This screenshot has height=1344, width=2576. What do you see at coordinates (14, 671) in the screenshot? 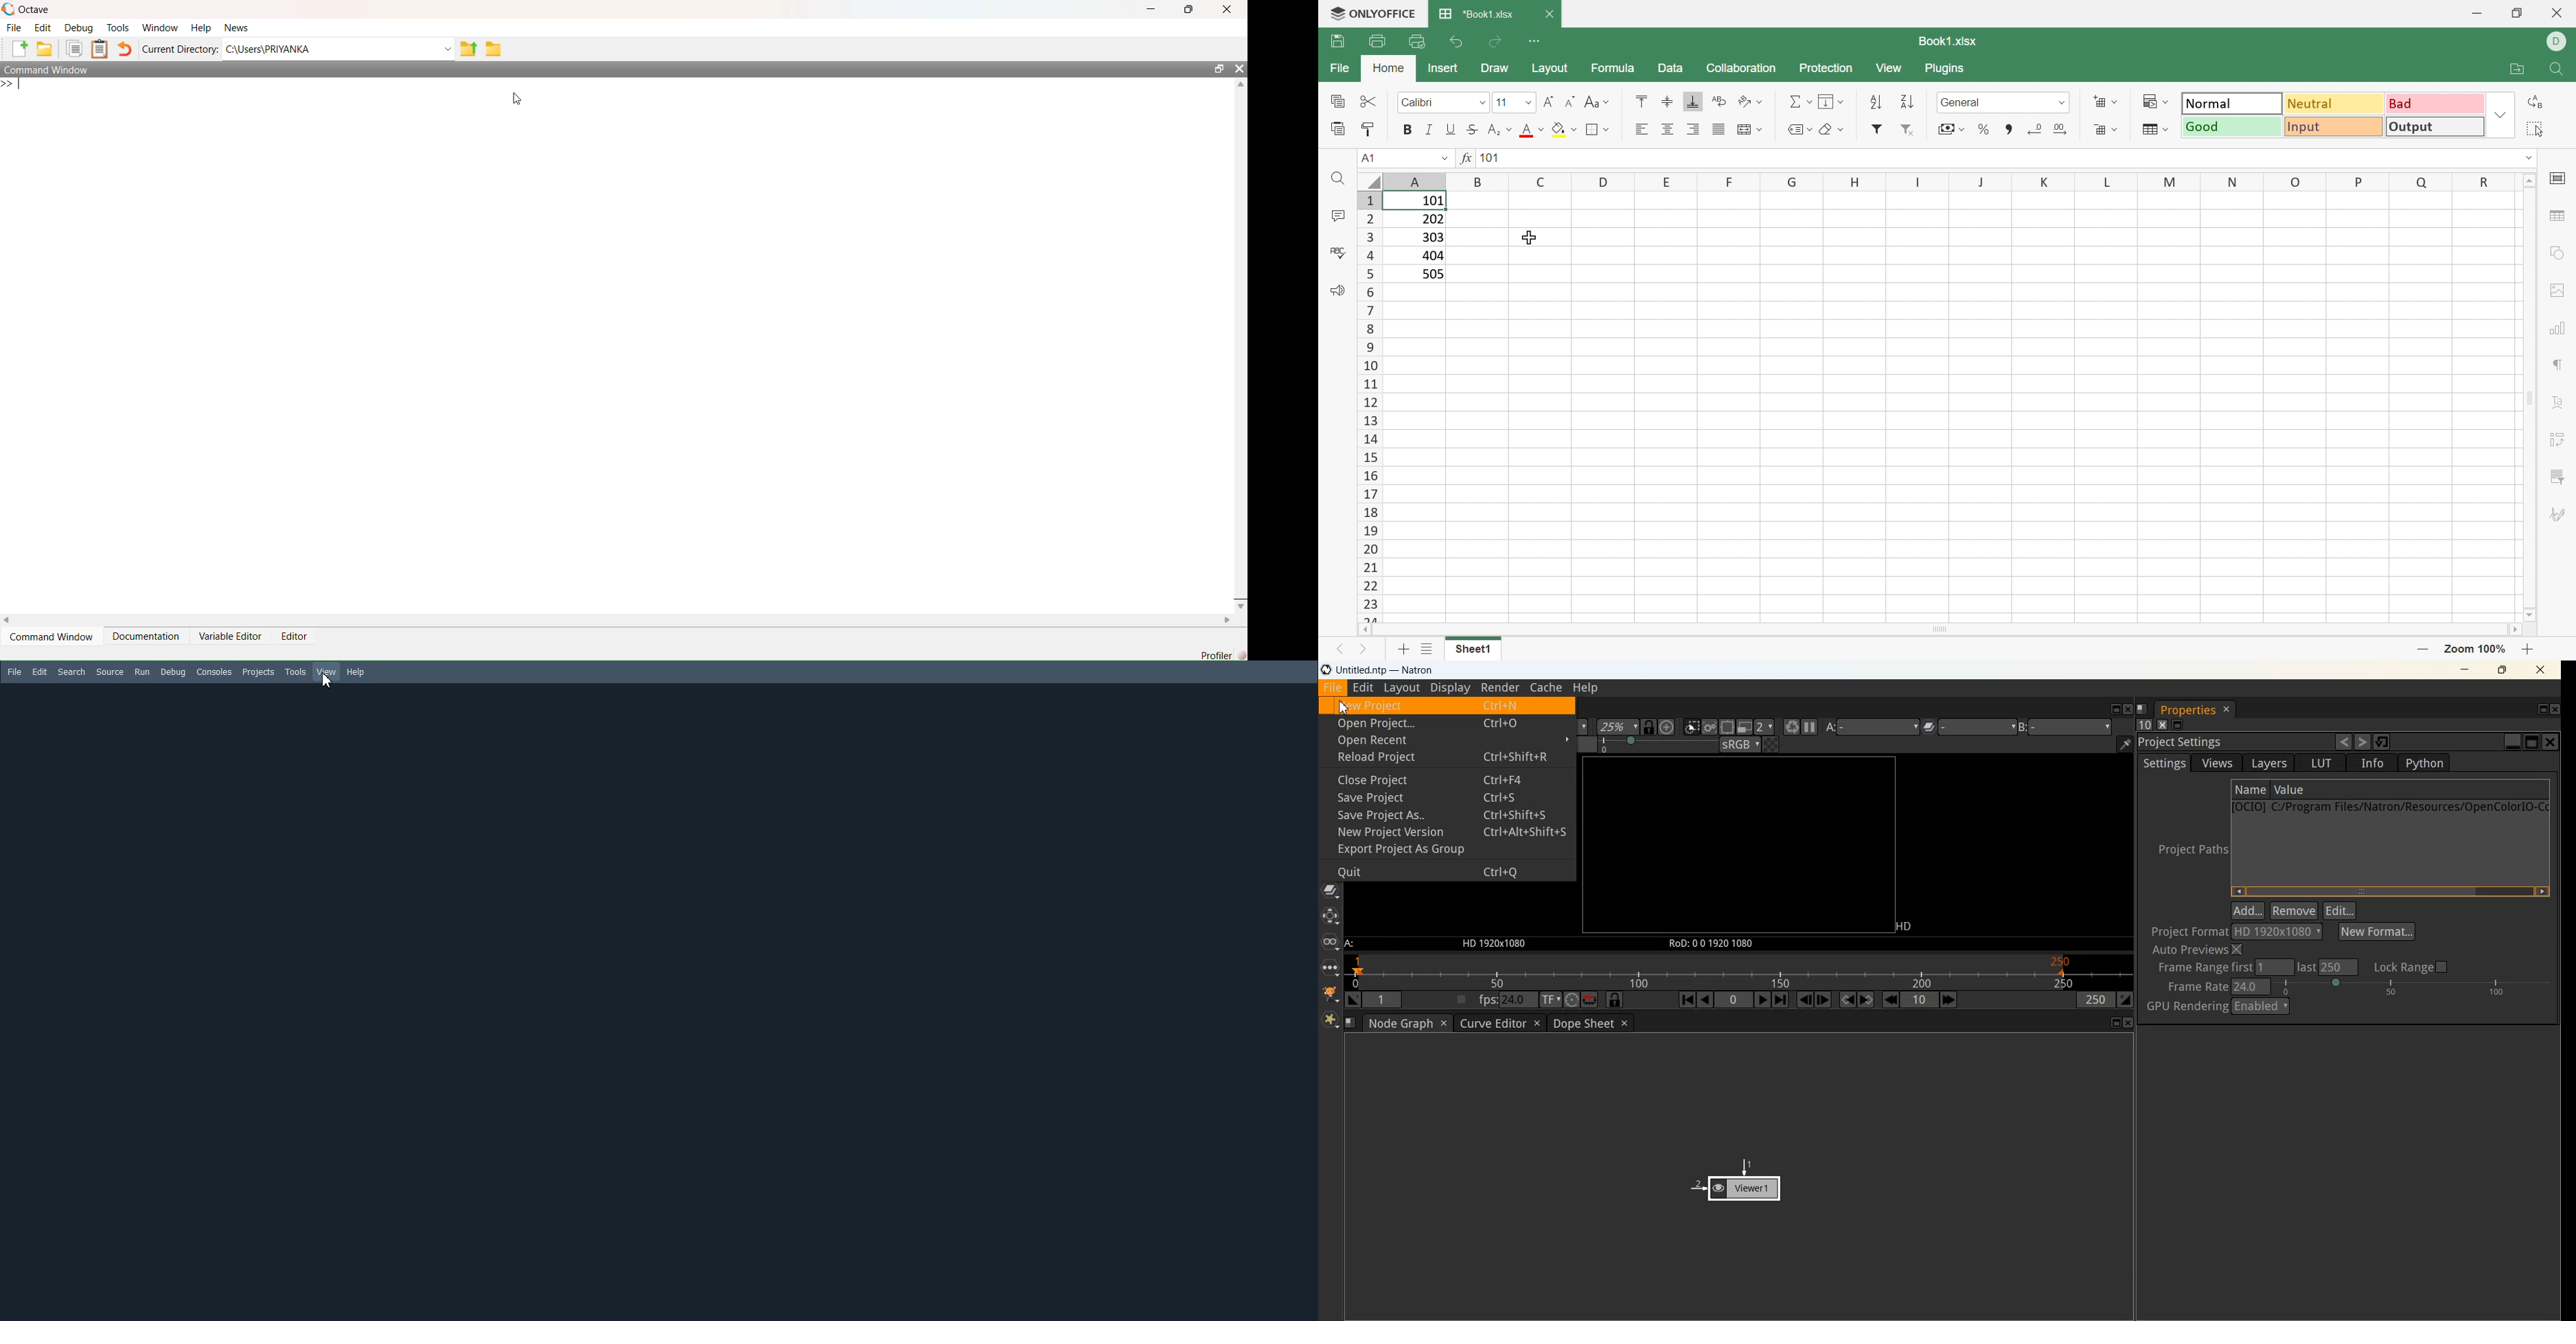
I see `File` at bounding box center [14, 671].